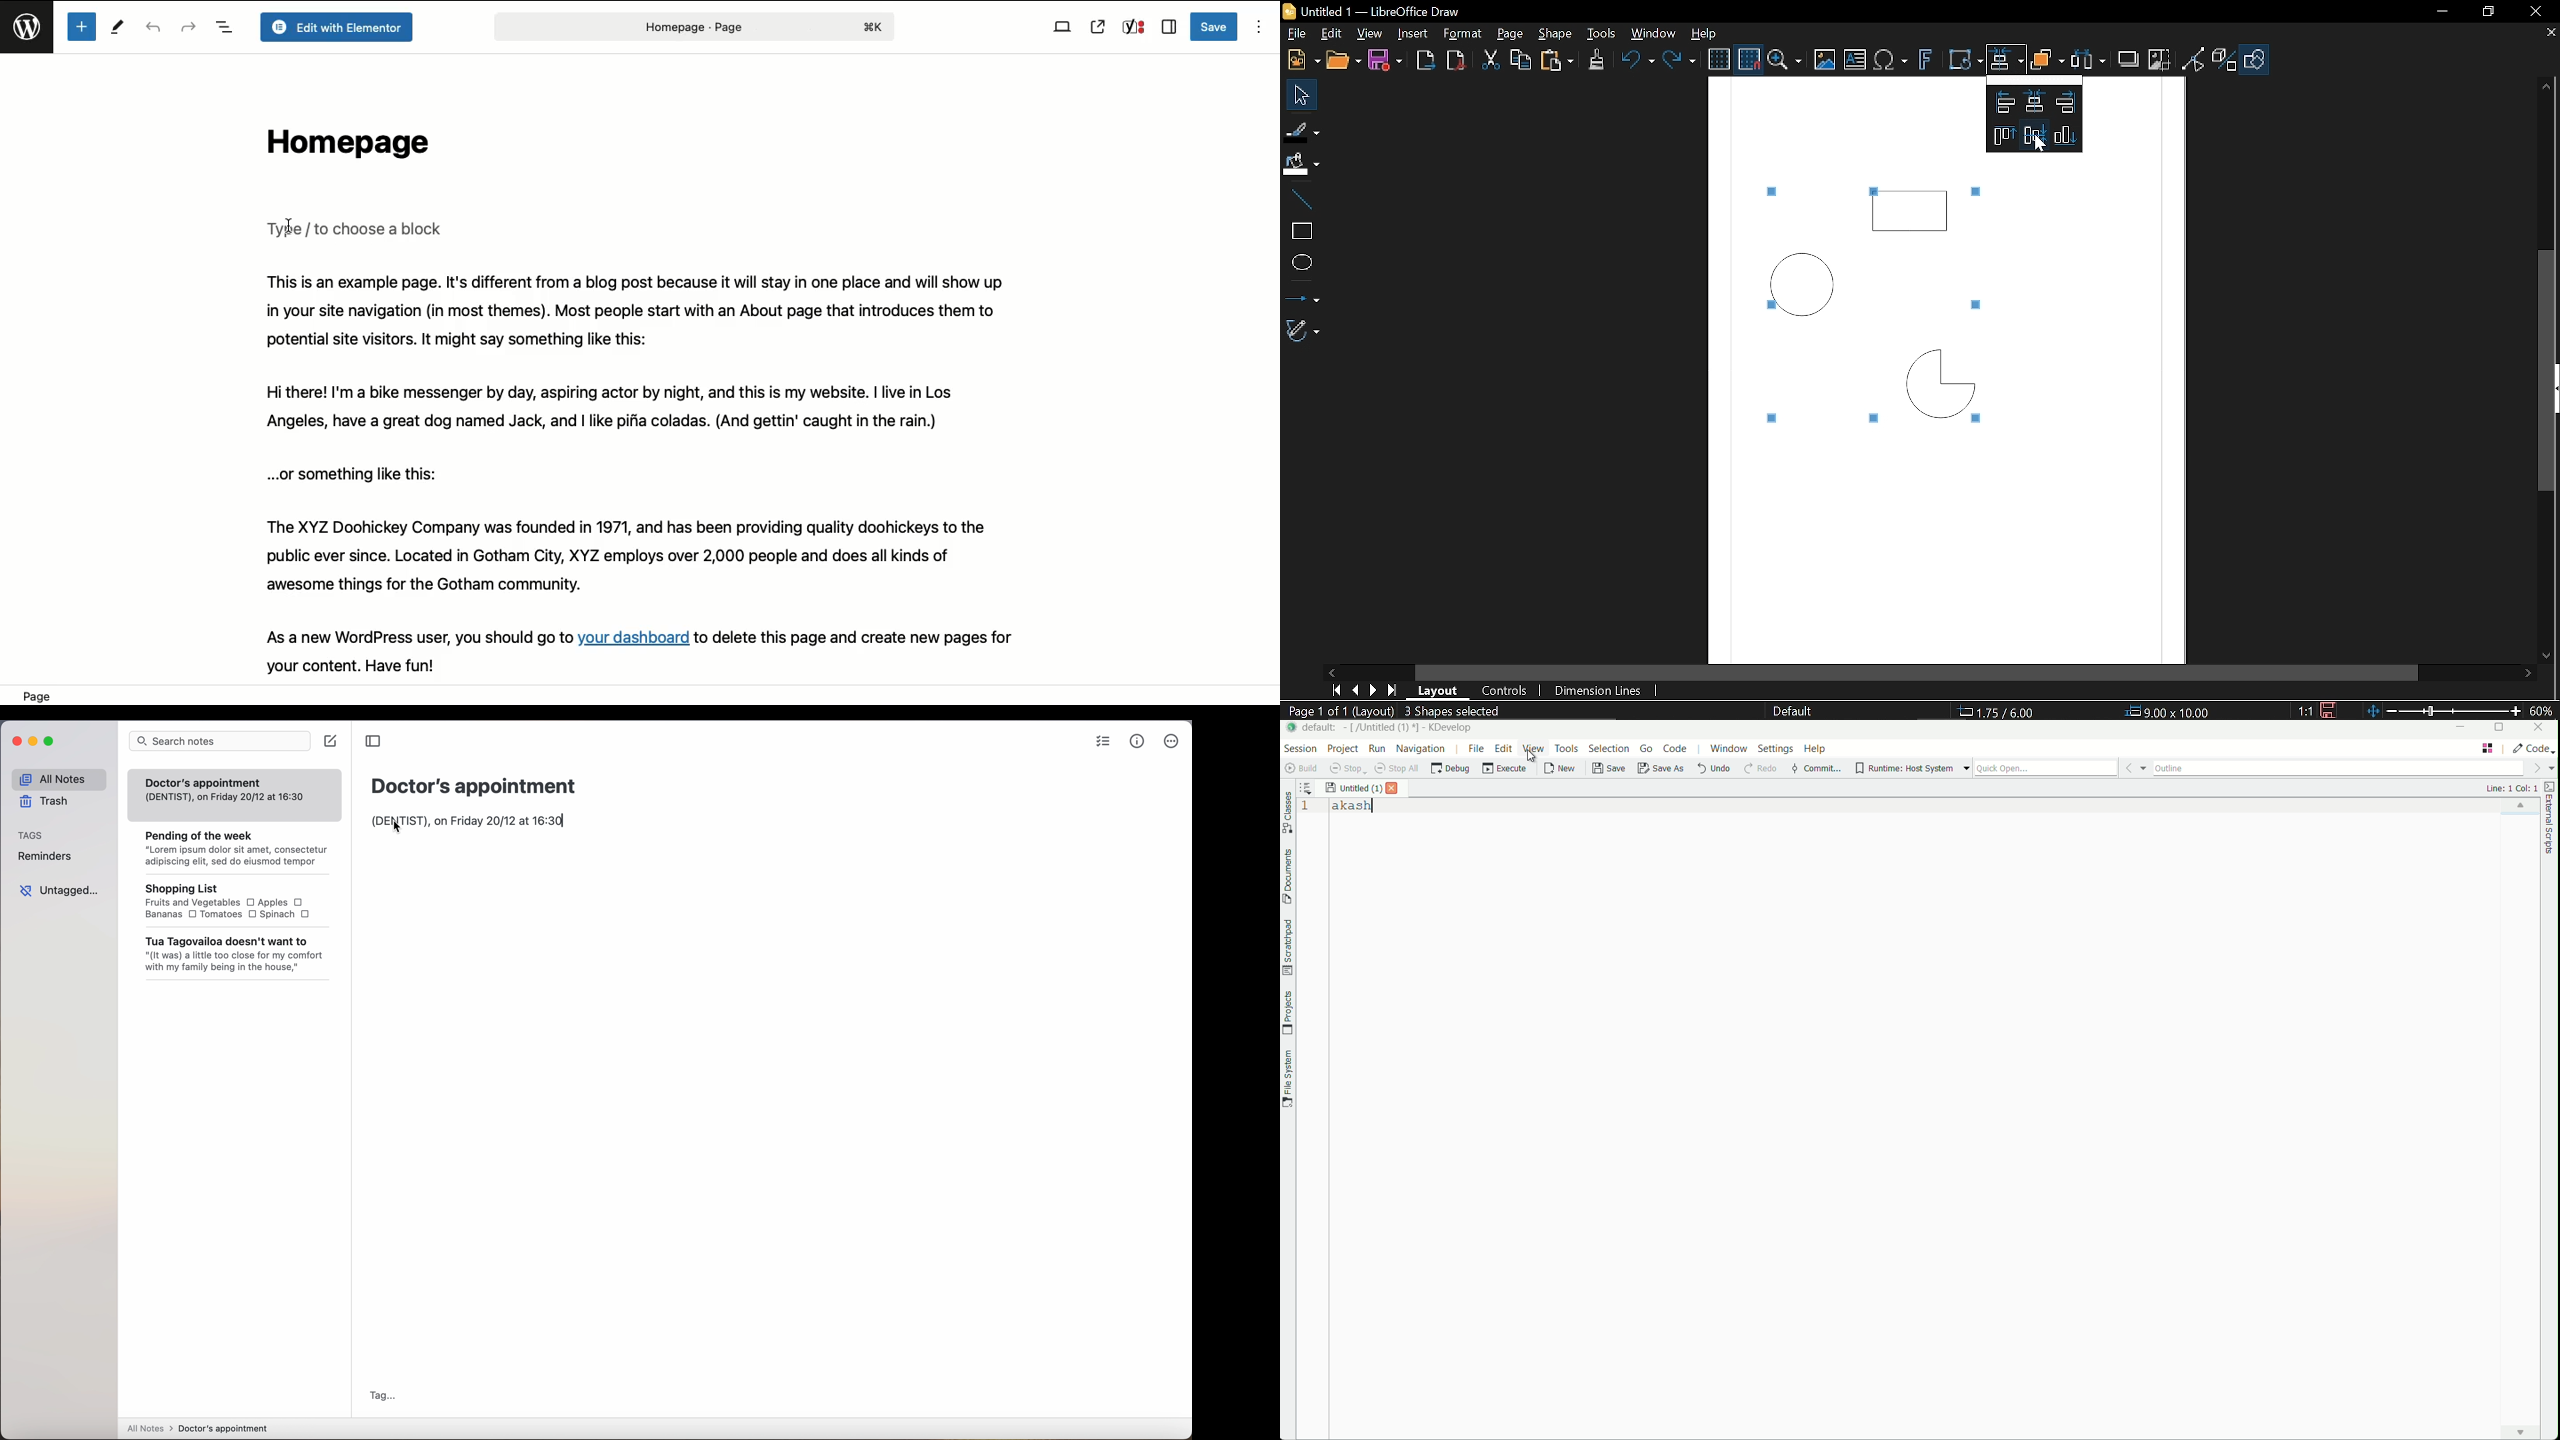 The width and height of the screenshot is (2576, 1456). I want to click on Insert fontwork, so click(1922, 62).